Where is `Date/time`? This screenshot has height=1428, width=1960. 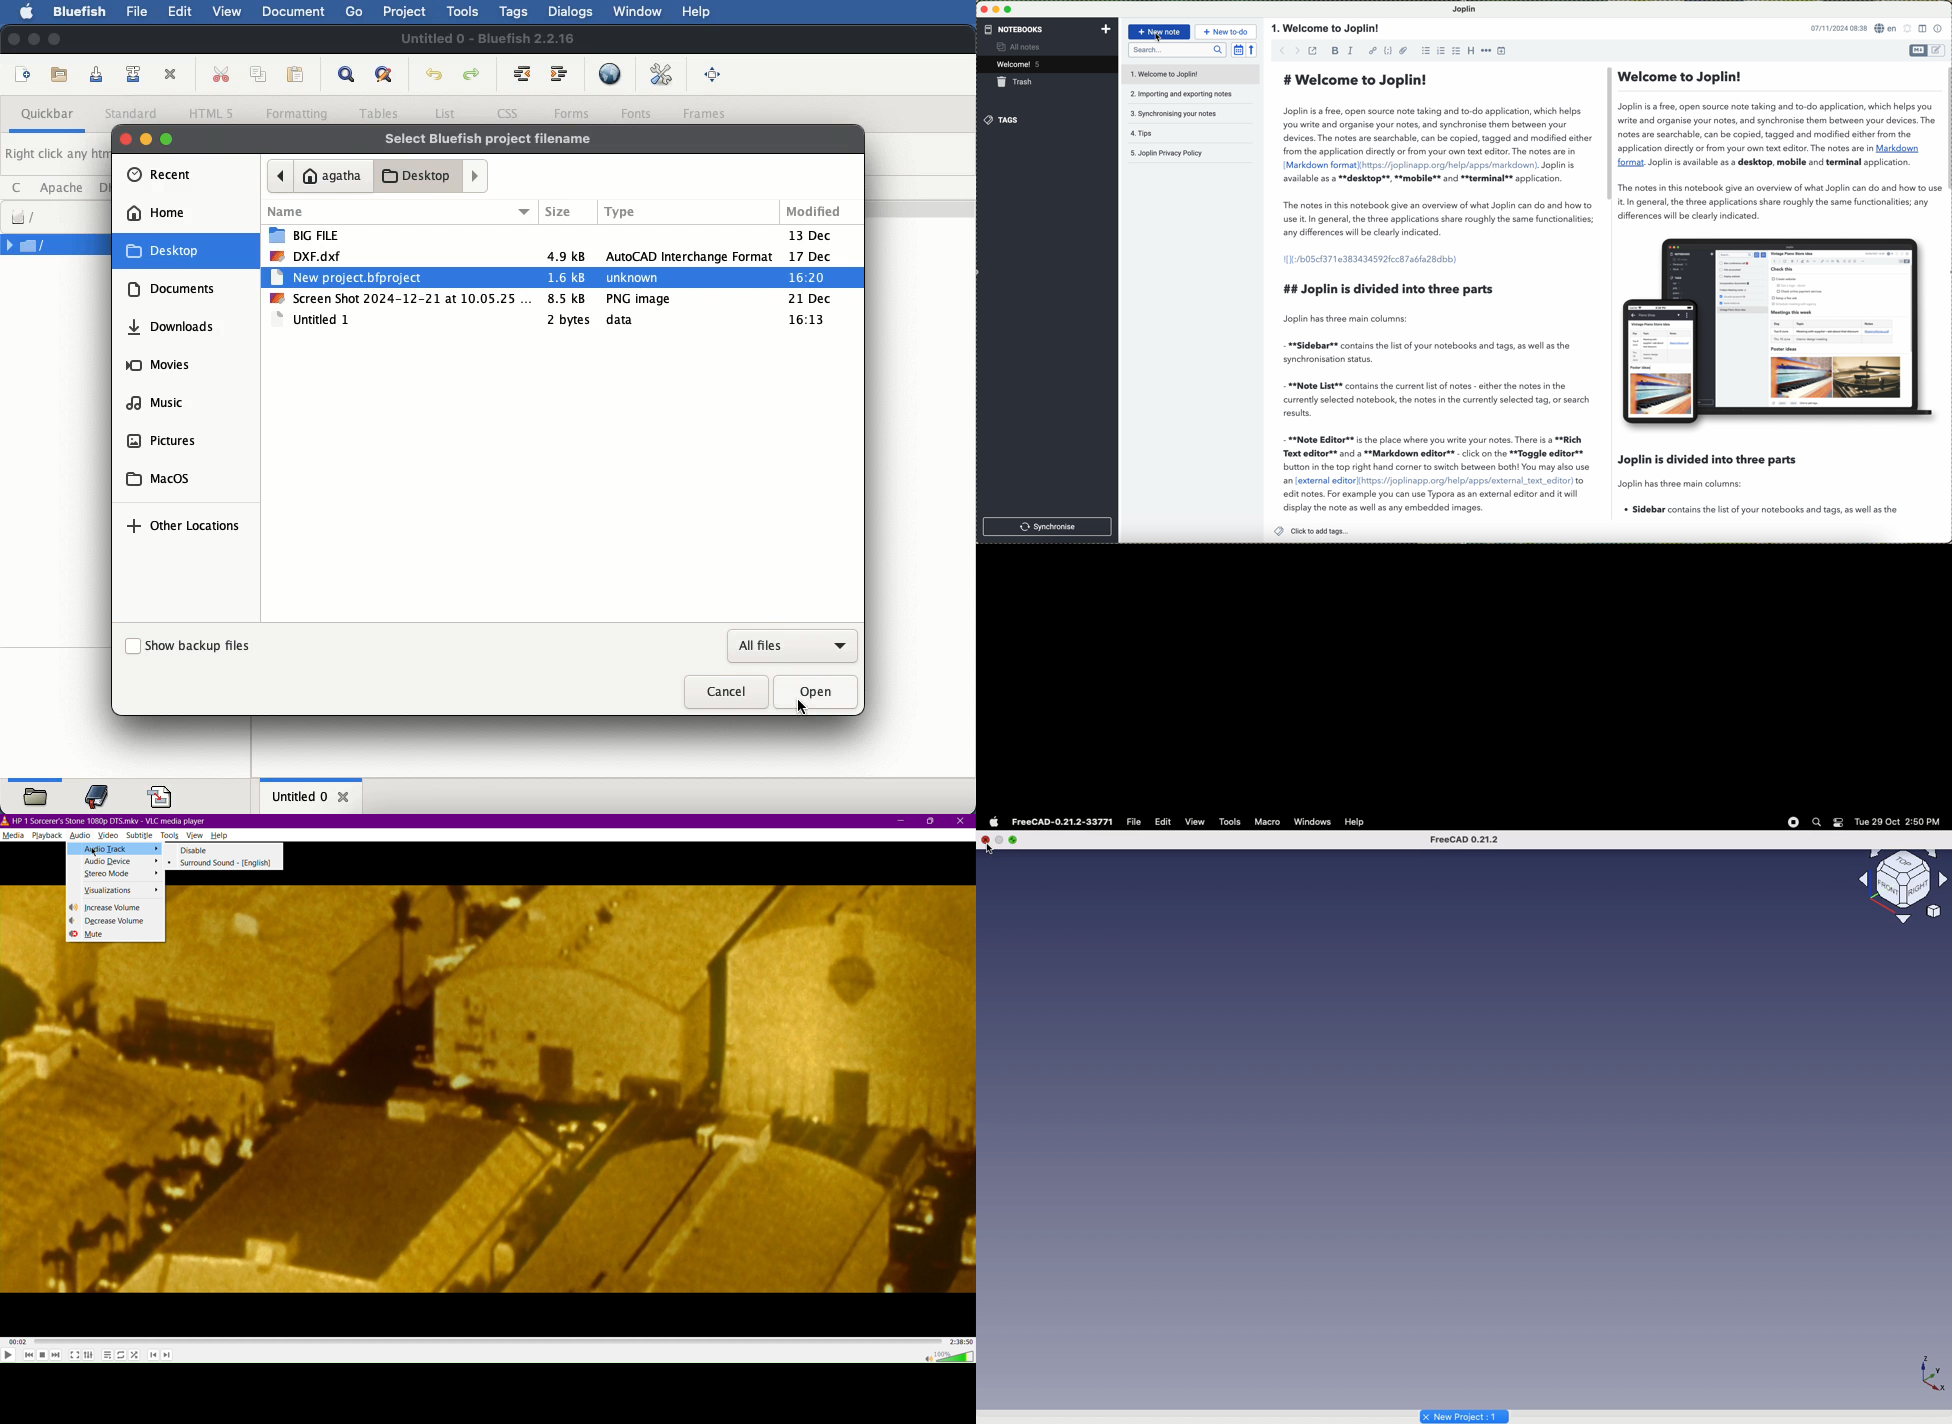
Date/time is located at coordinates (1900, 821).